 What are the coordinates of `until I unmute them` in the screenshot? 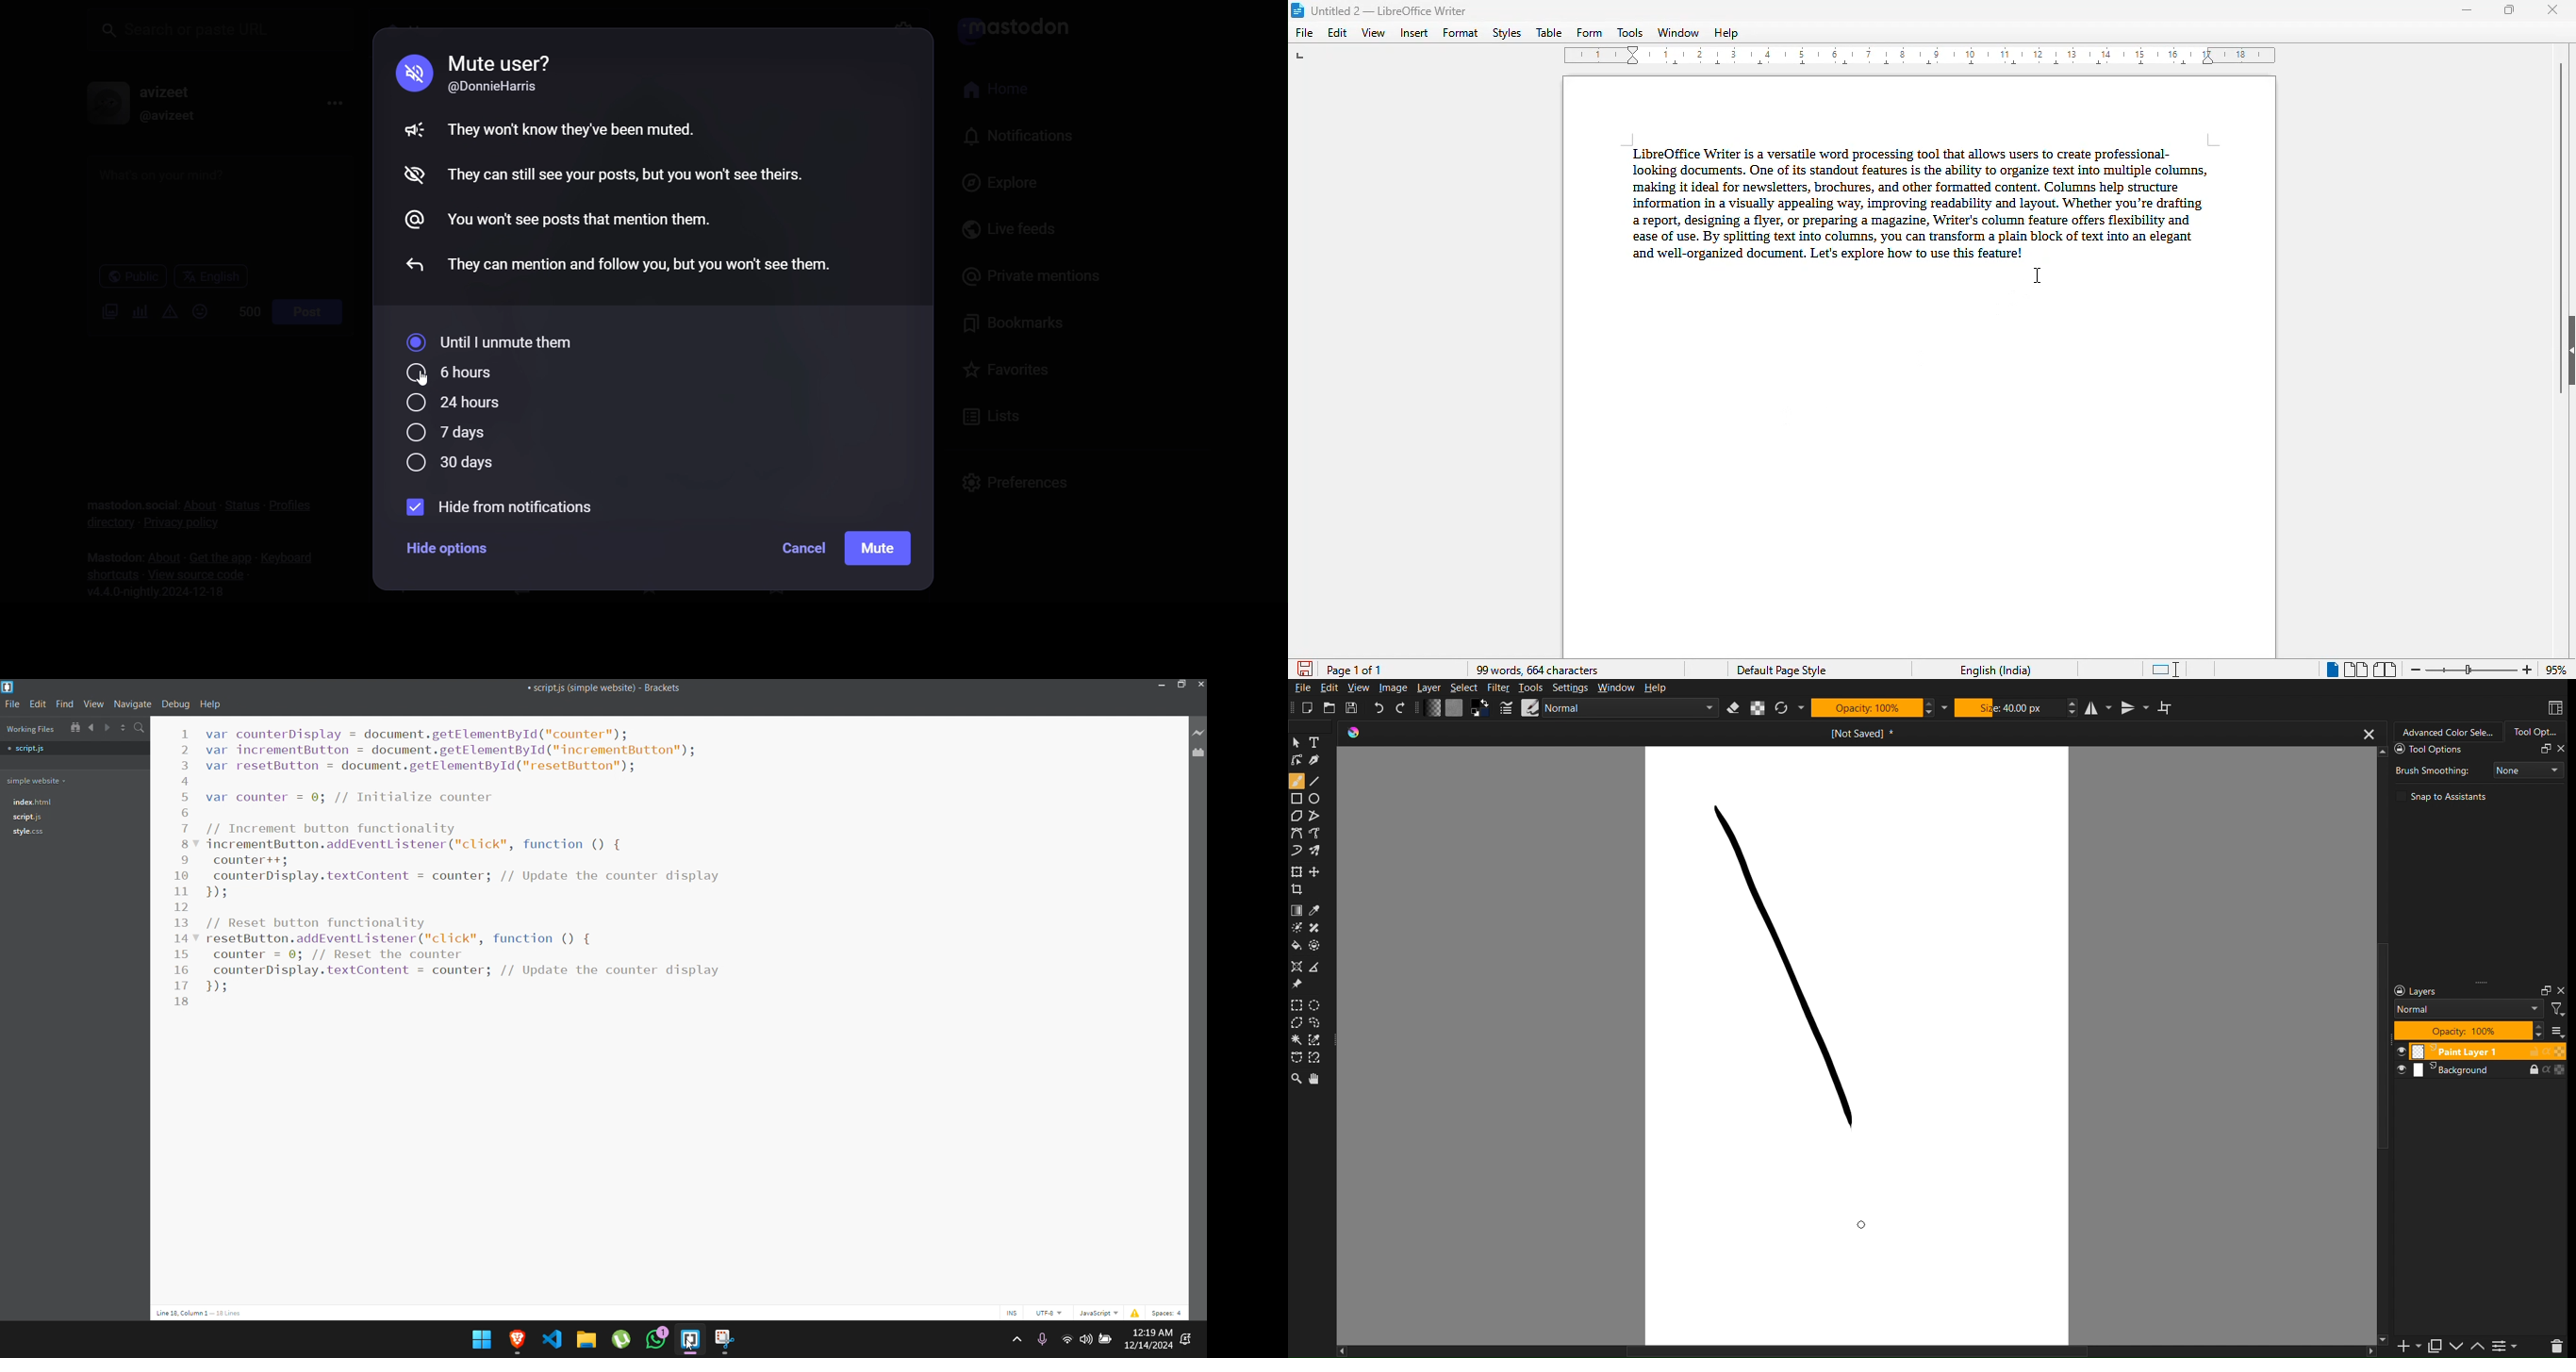 It's located at (494, 343).